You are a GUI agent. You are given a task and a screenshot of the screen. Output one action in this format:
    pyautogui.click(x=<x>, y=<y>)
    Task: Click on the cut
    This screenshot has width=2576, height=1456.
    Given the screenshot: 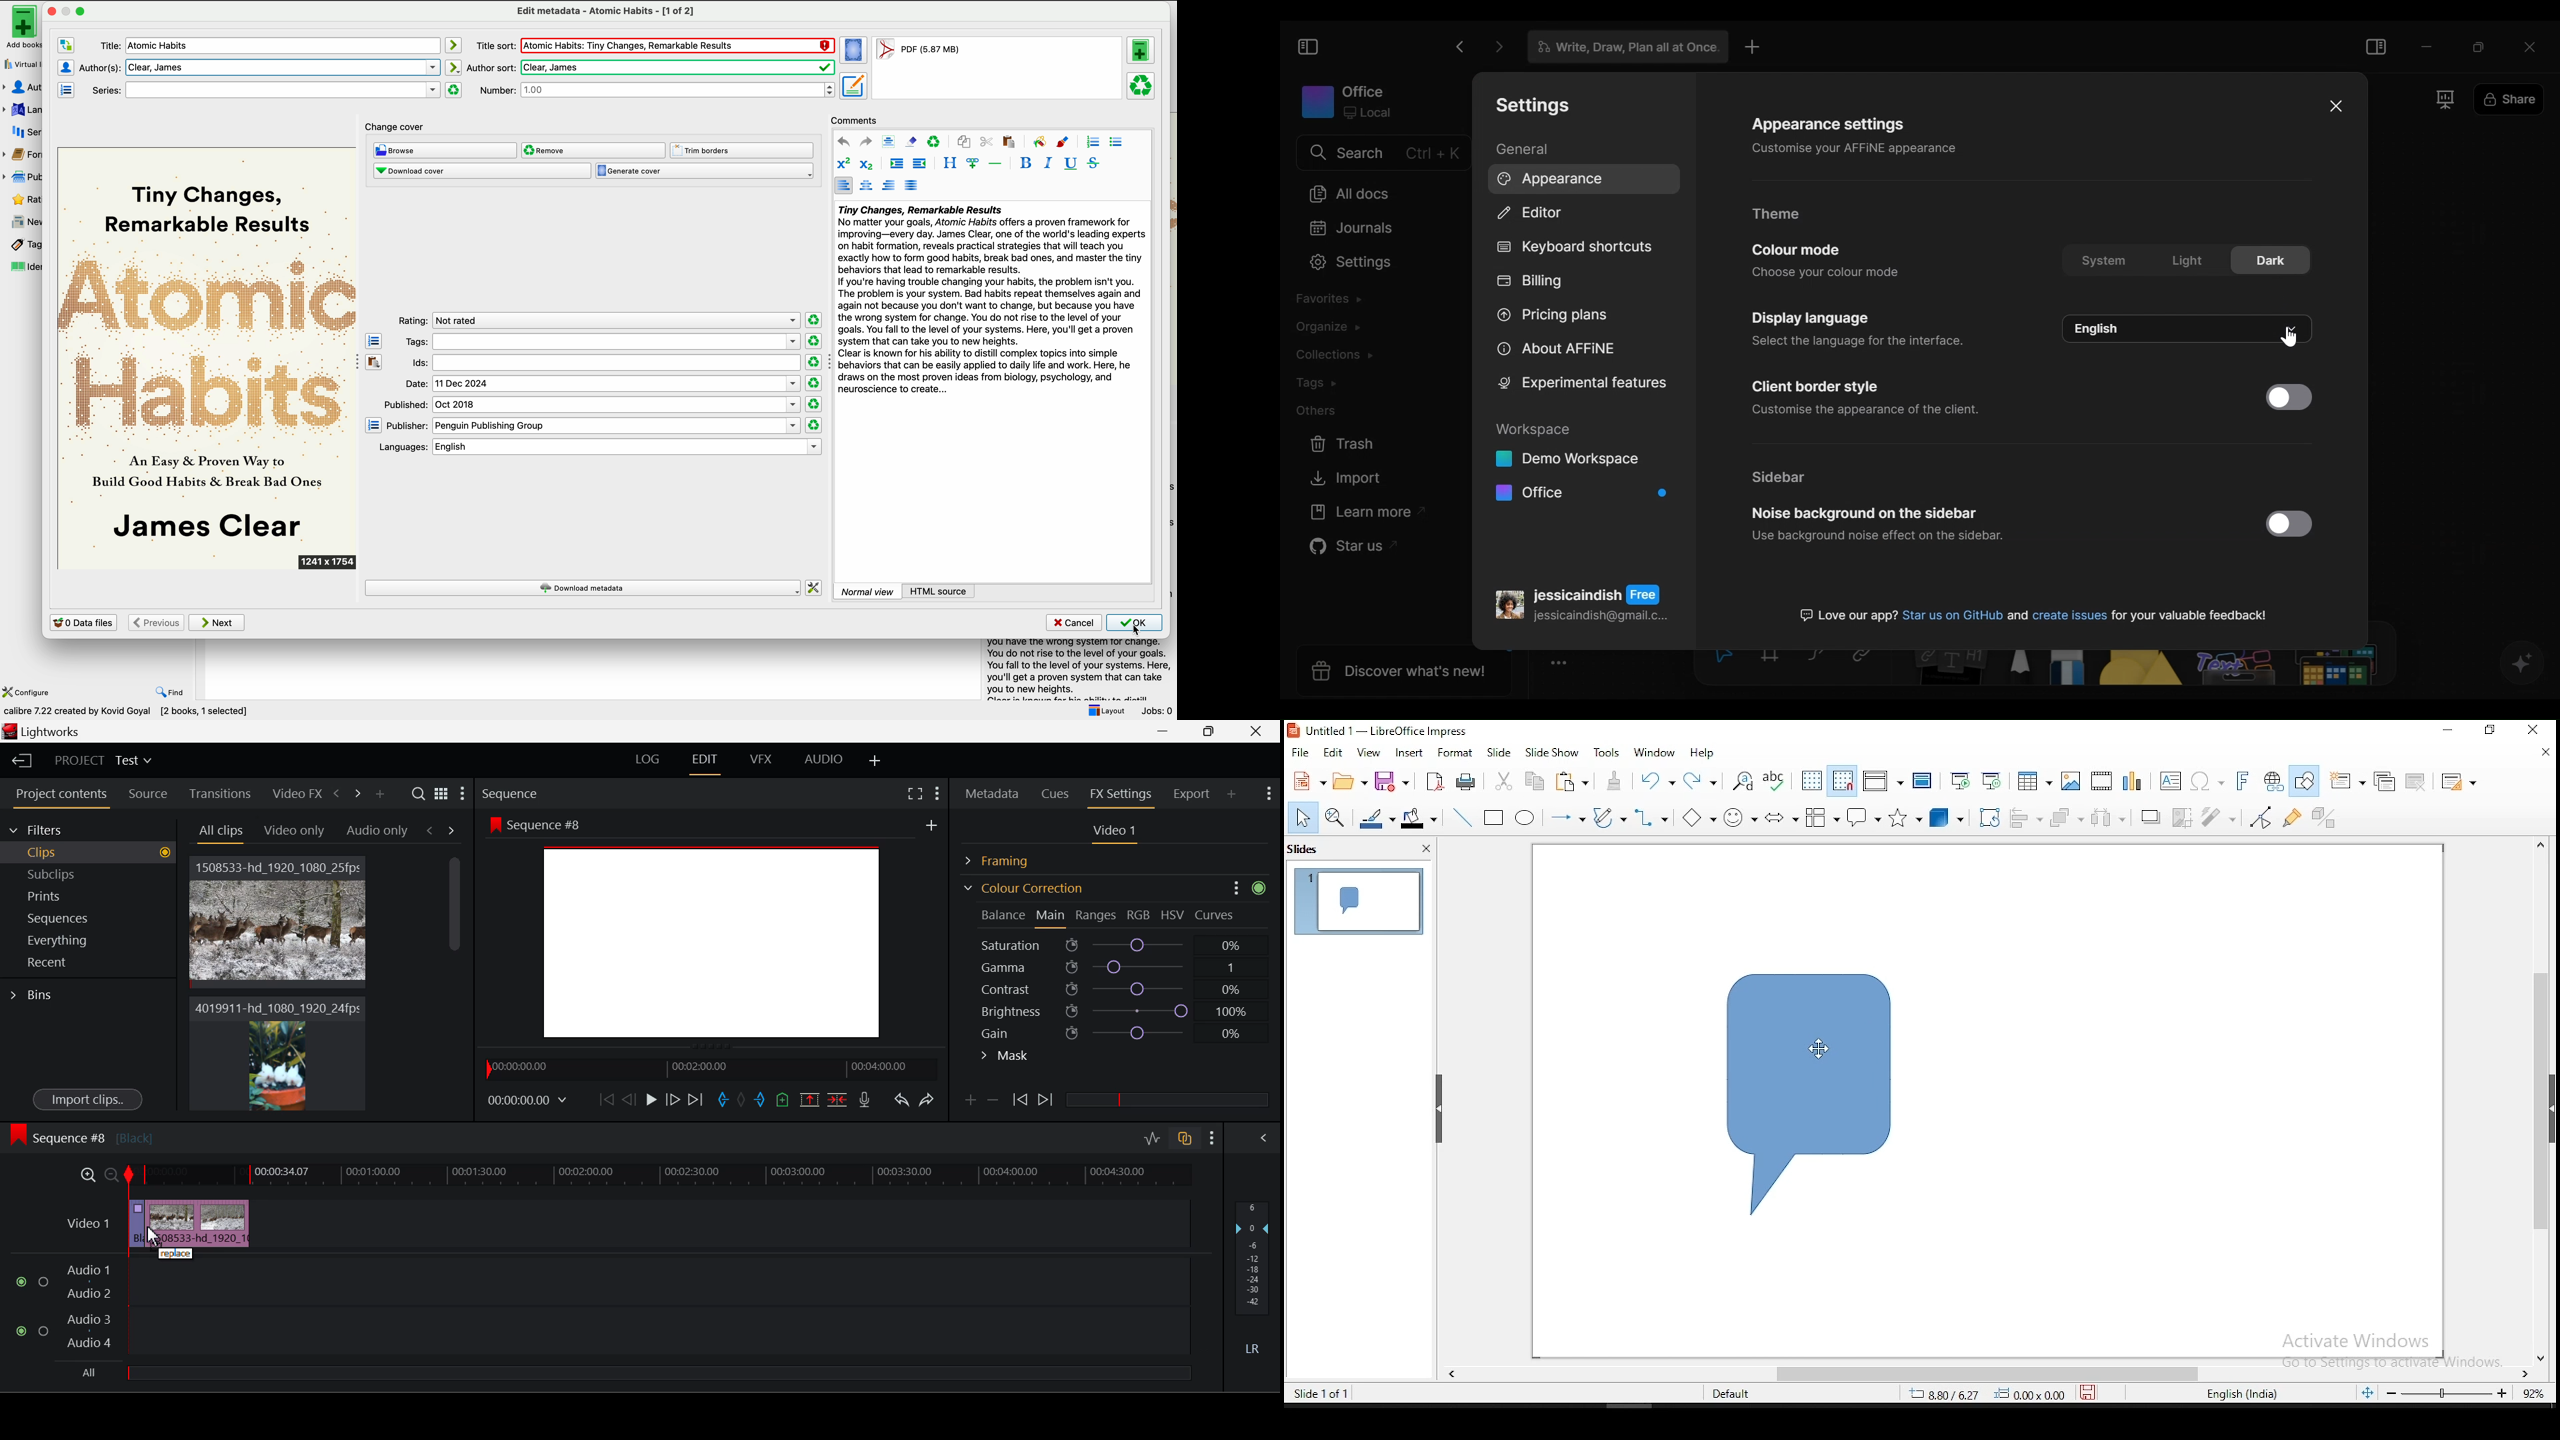 What is the action you would take?
    pyautogui.click(x=1503, y=781)
    